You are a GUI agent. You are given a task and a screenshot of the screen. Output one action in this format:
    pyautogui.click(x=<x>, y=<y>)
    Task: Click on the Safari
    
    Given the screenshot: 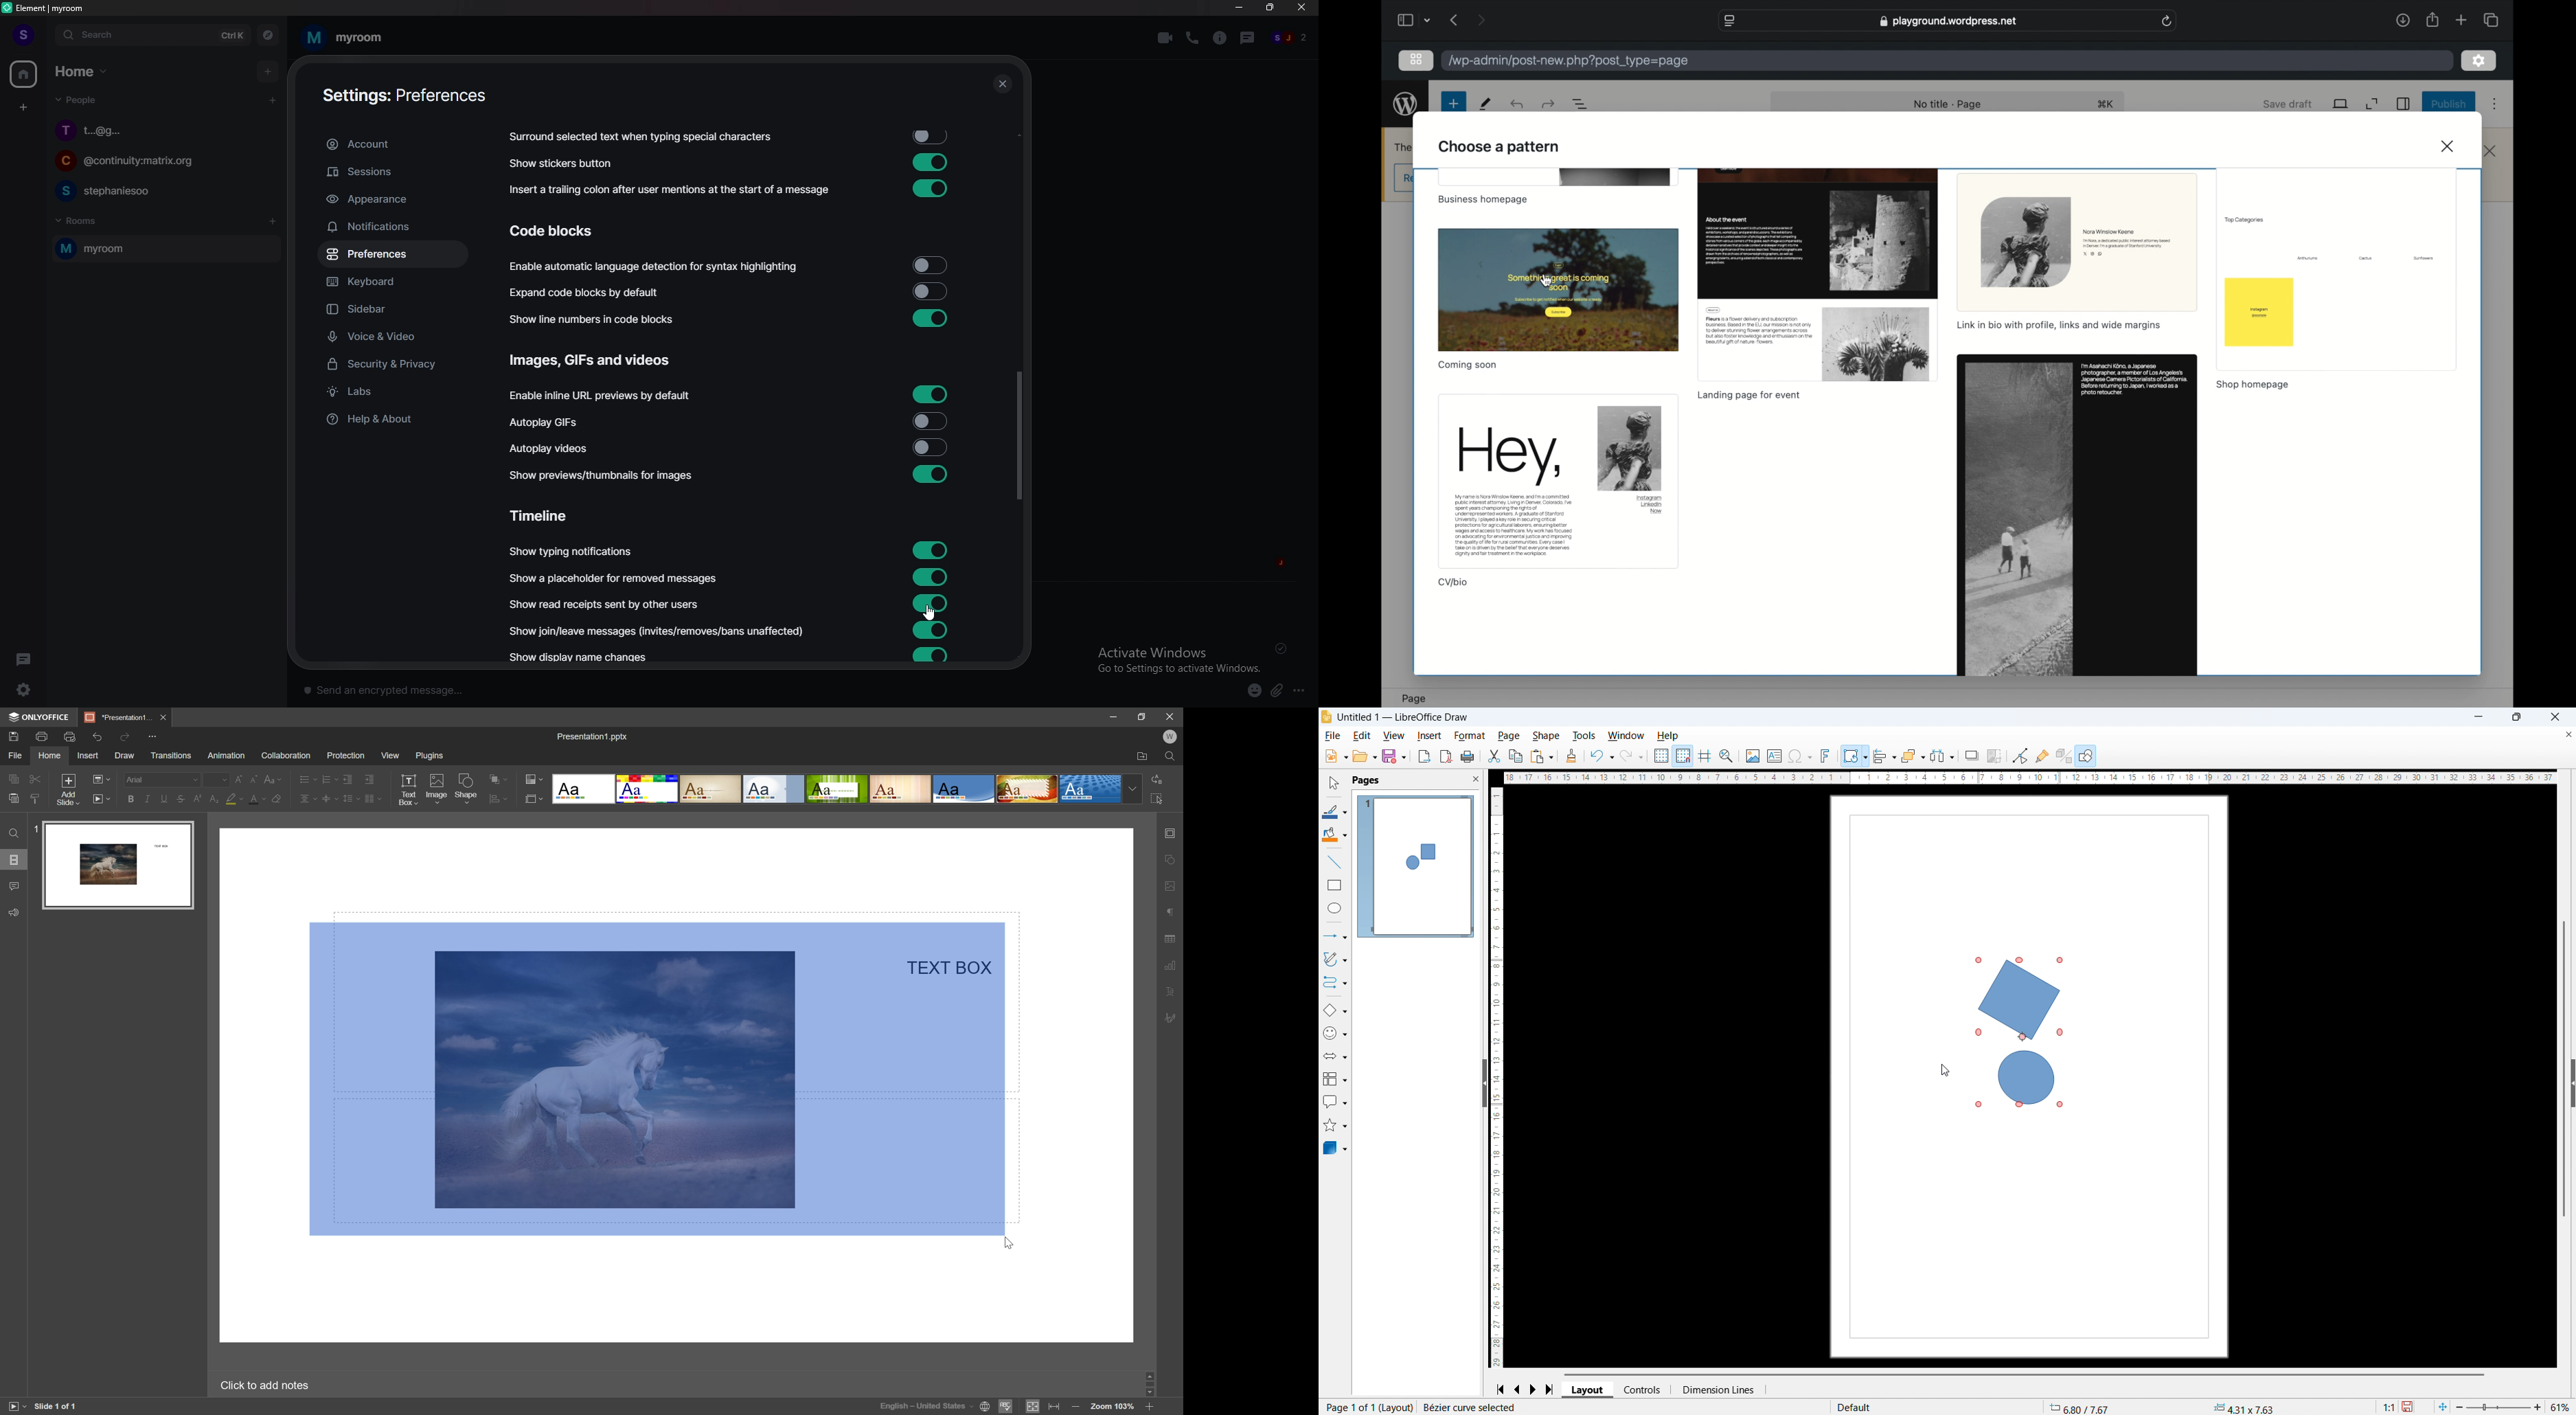 What is the action you would take?
    pyautogui.click(x=1027, y=790)
    